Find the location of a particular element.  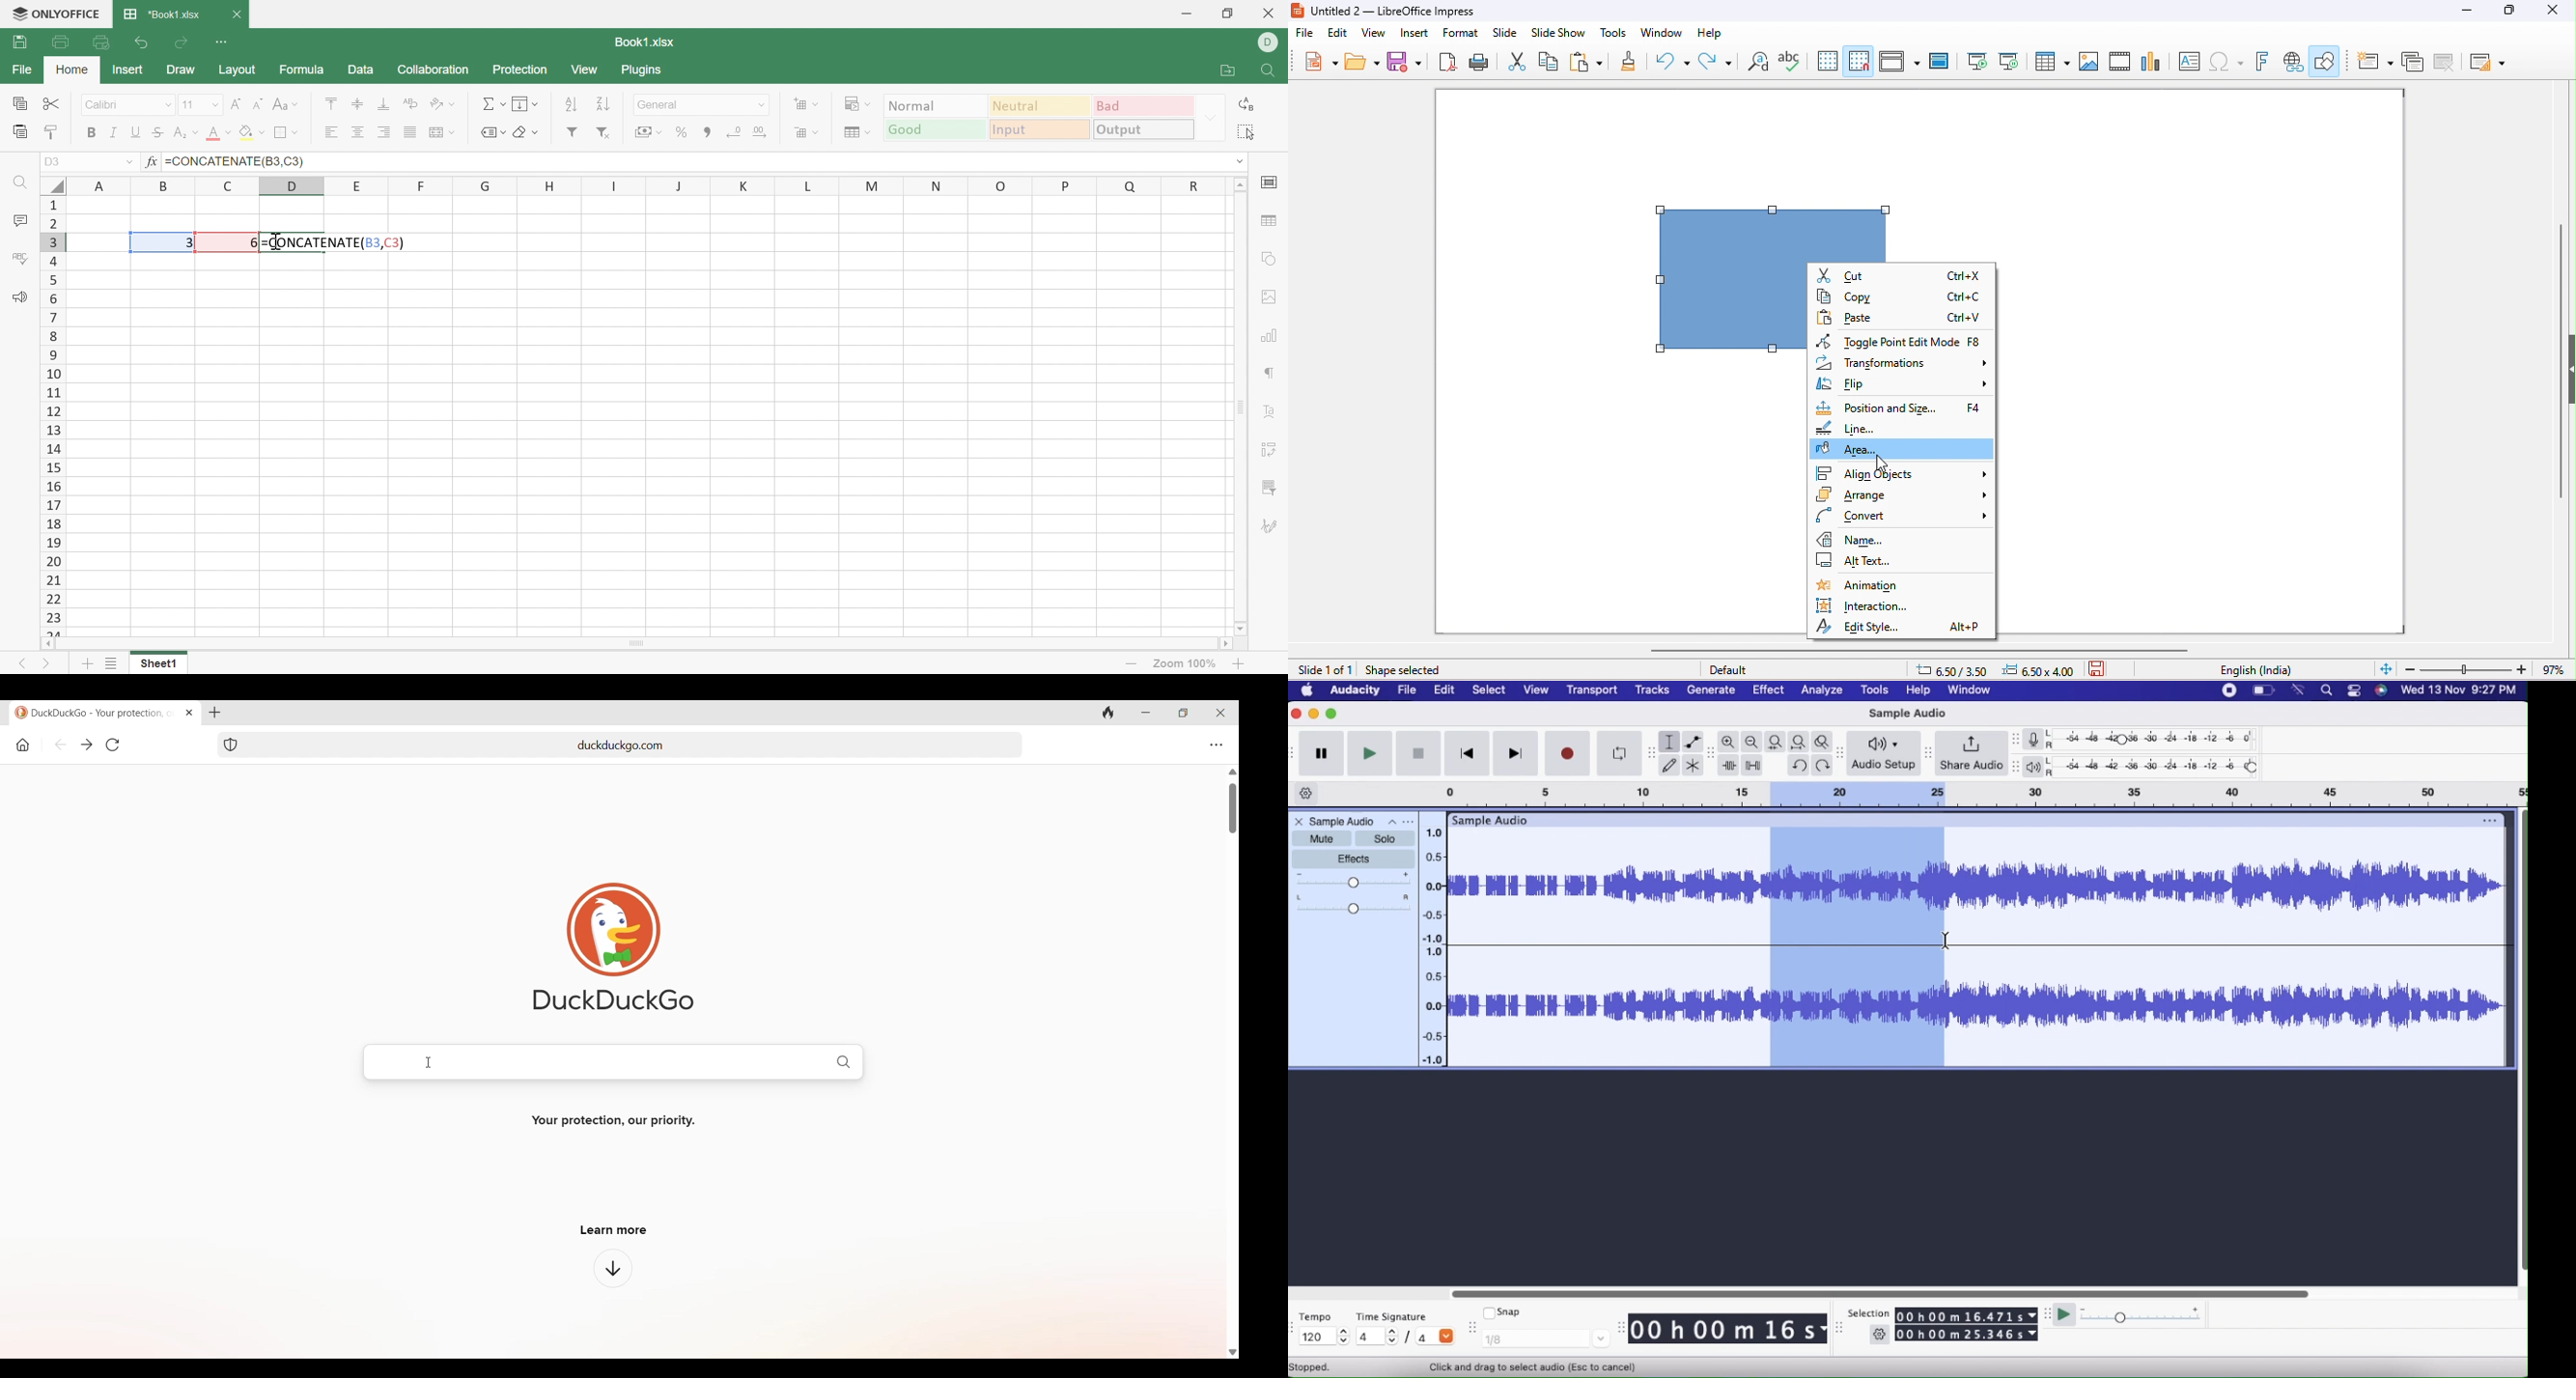

horizontal scroll bar is located at coordinates (1923, 650).